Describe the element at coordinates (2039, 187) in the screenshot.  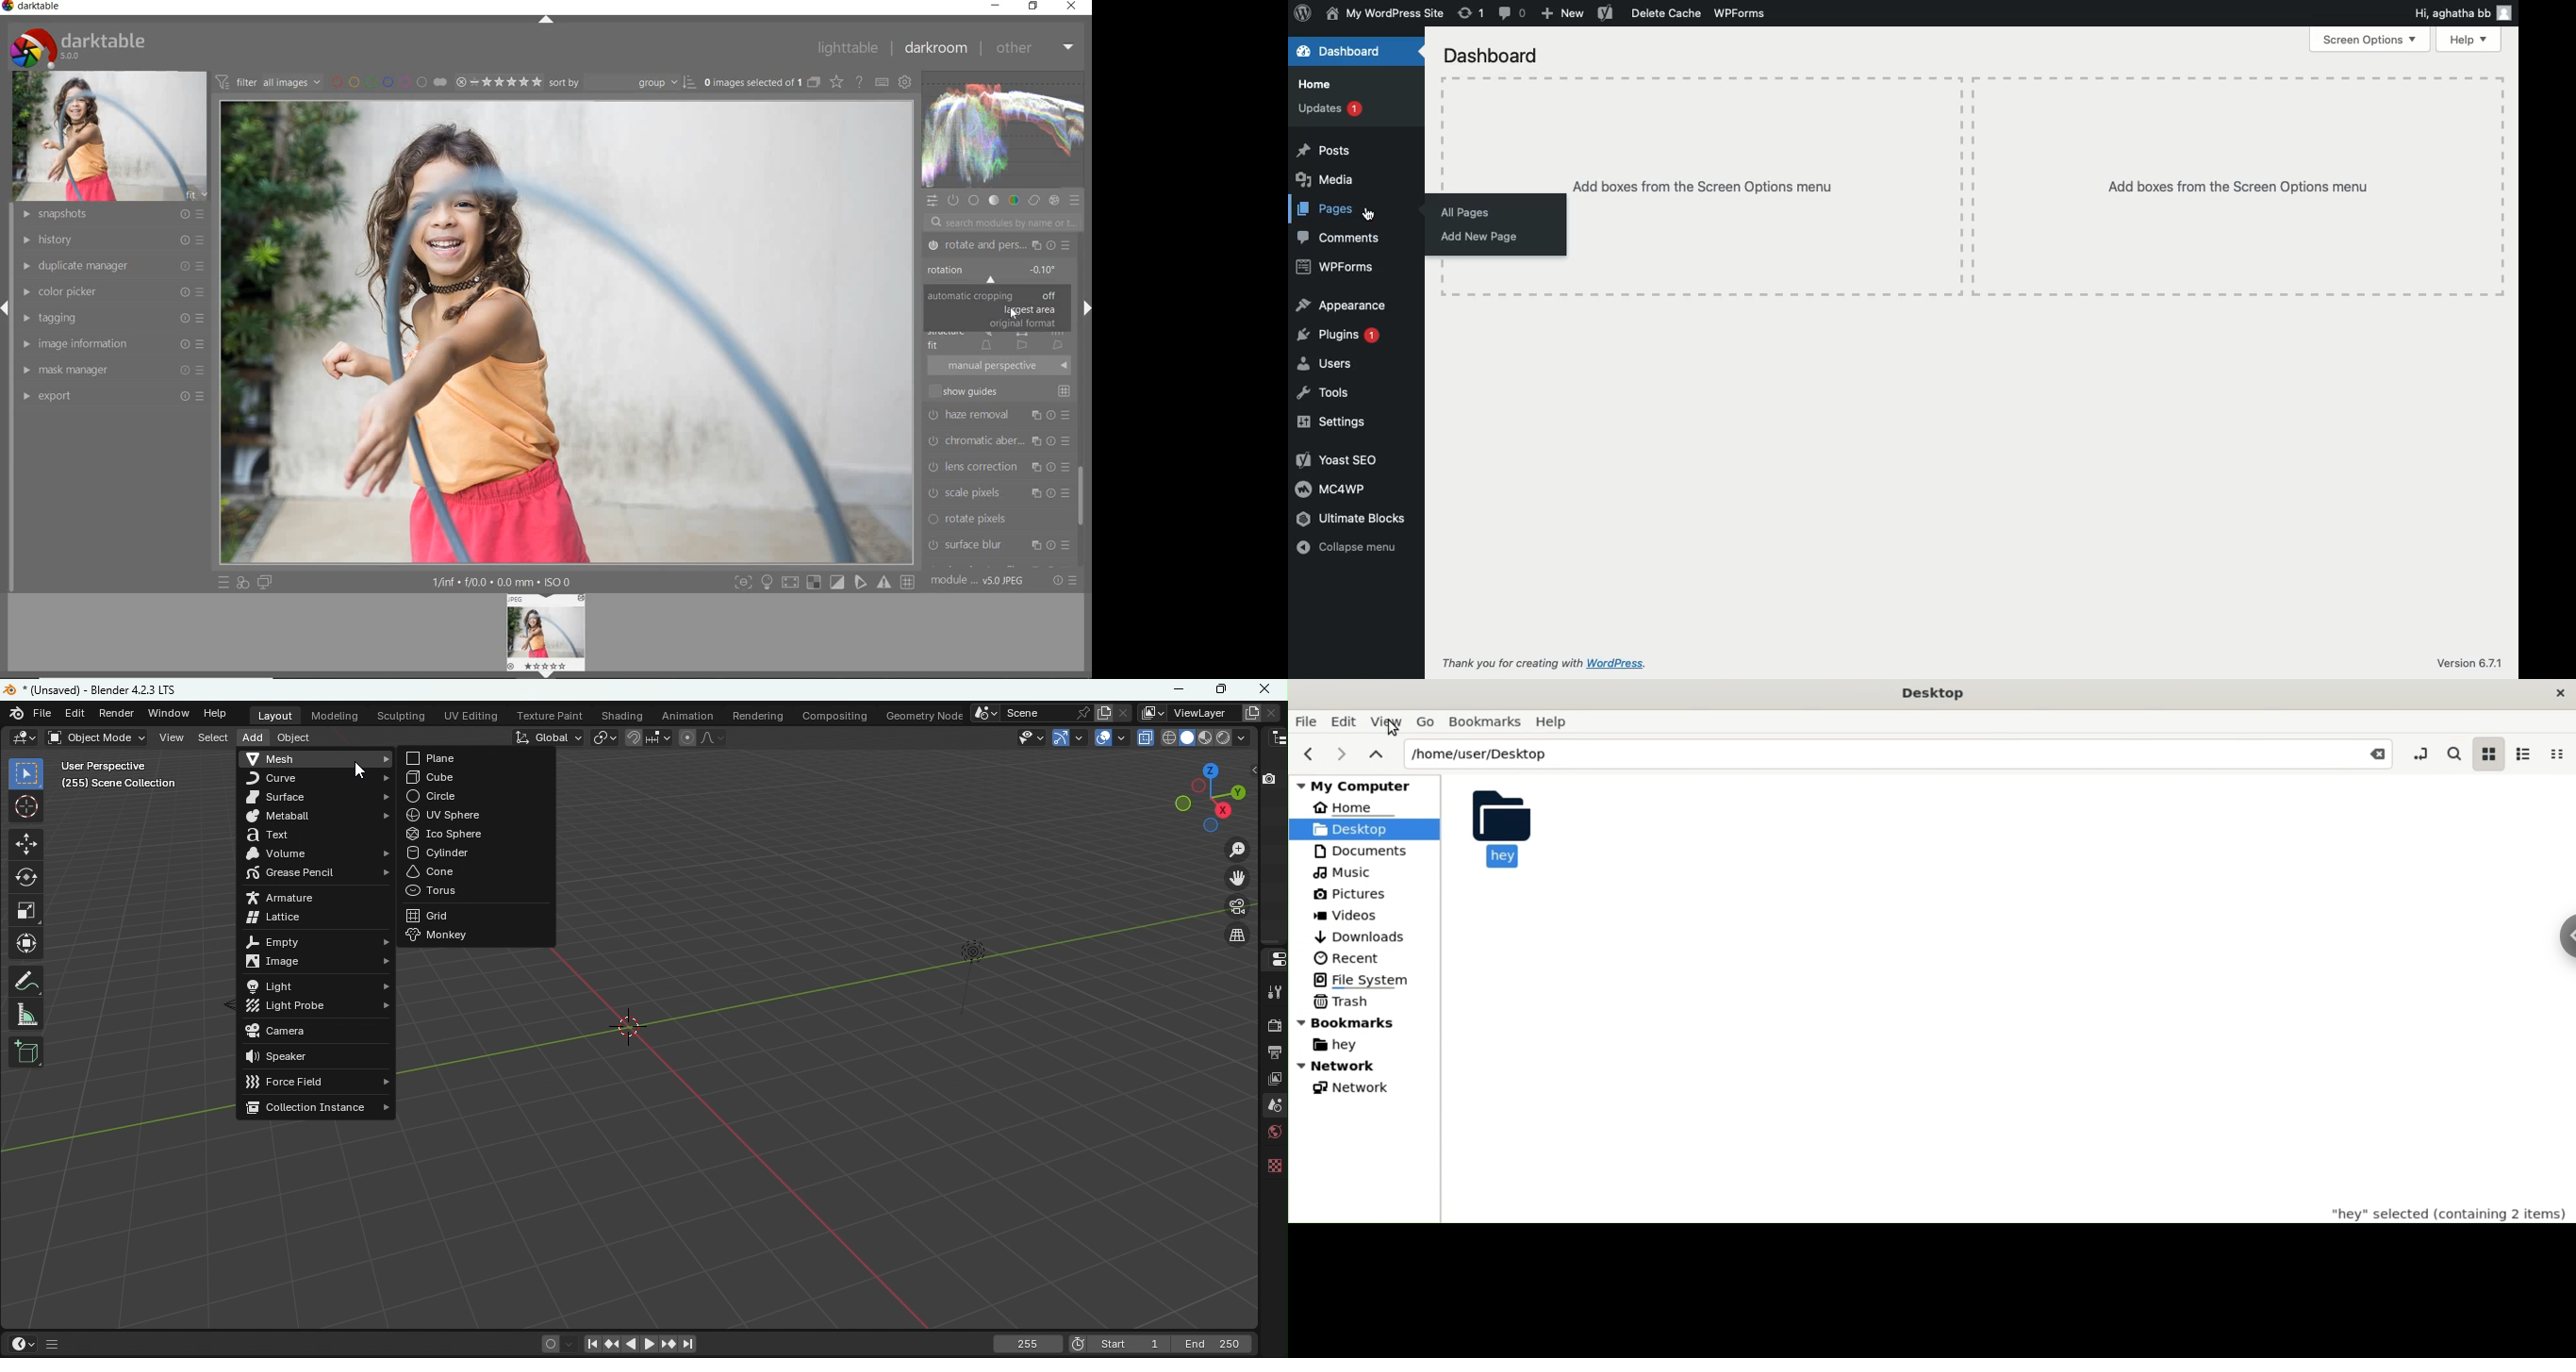
I see `Add boxes from the screen options menu` at that location.